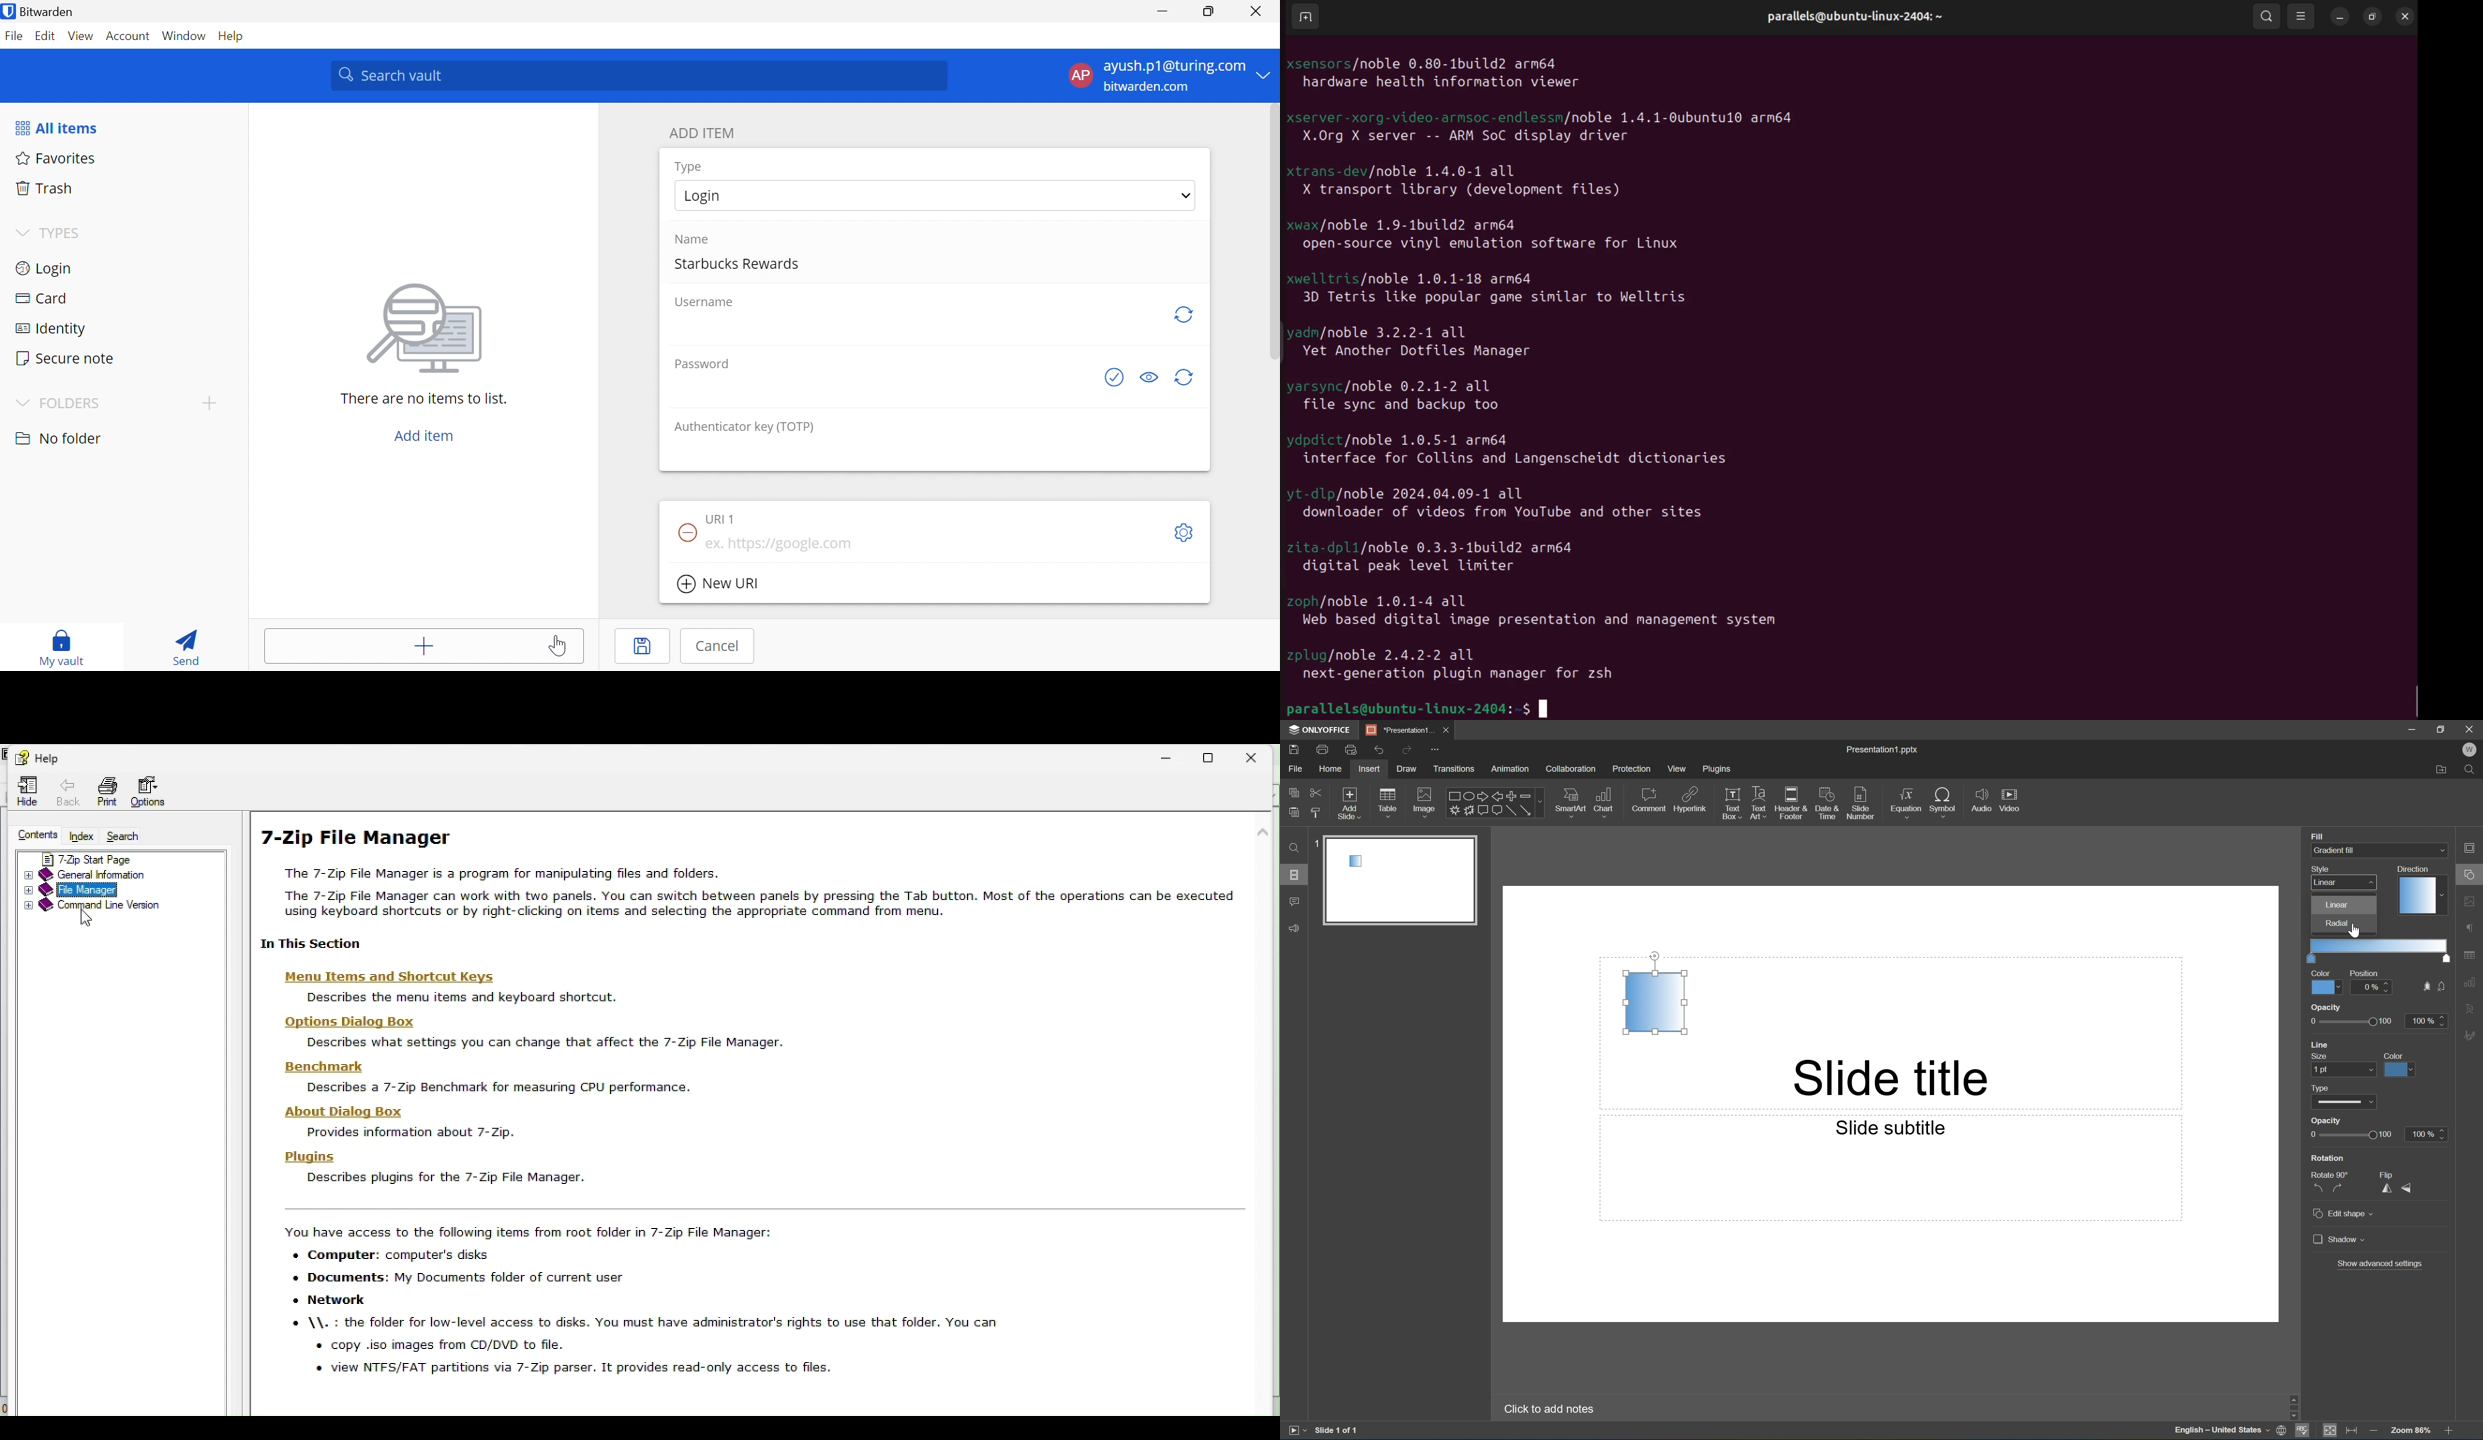  Describe the element at coordinates (1468, 797) in the screenshot. I see `Ellipse` at that location.